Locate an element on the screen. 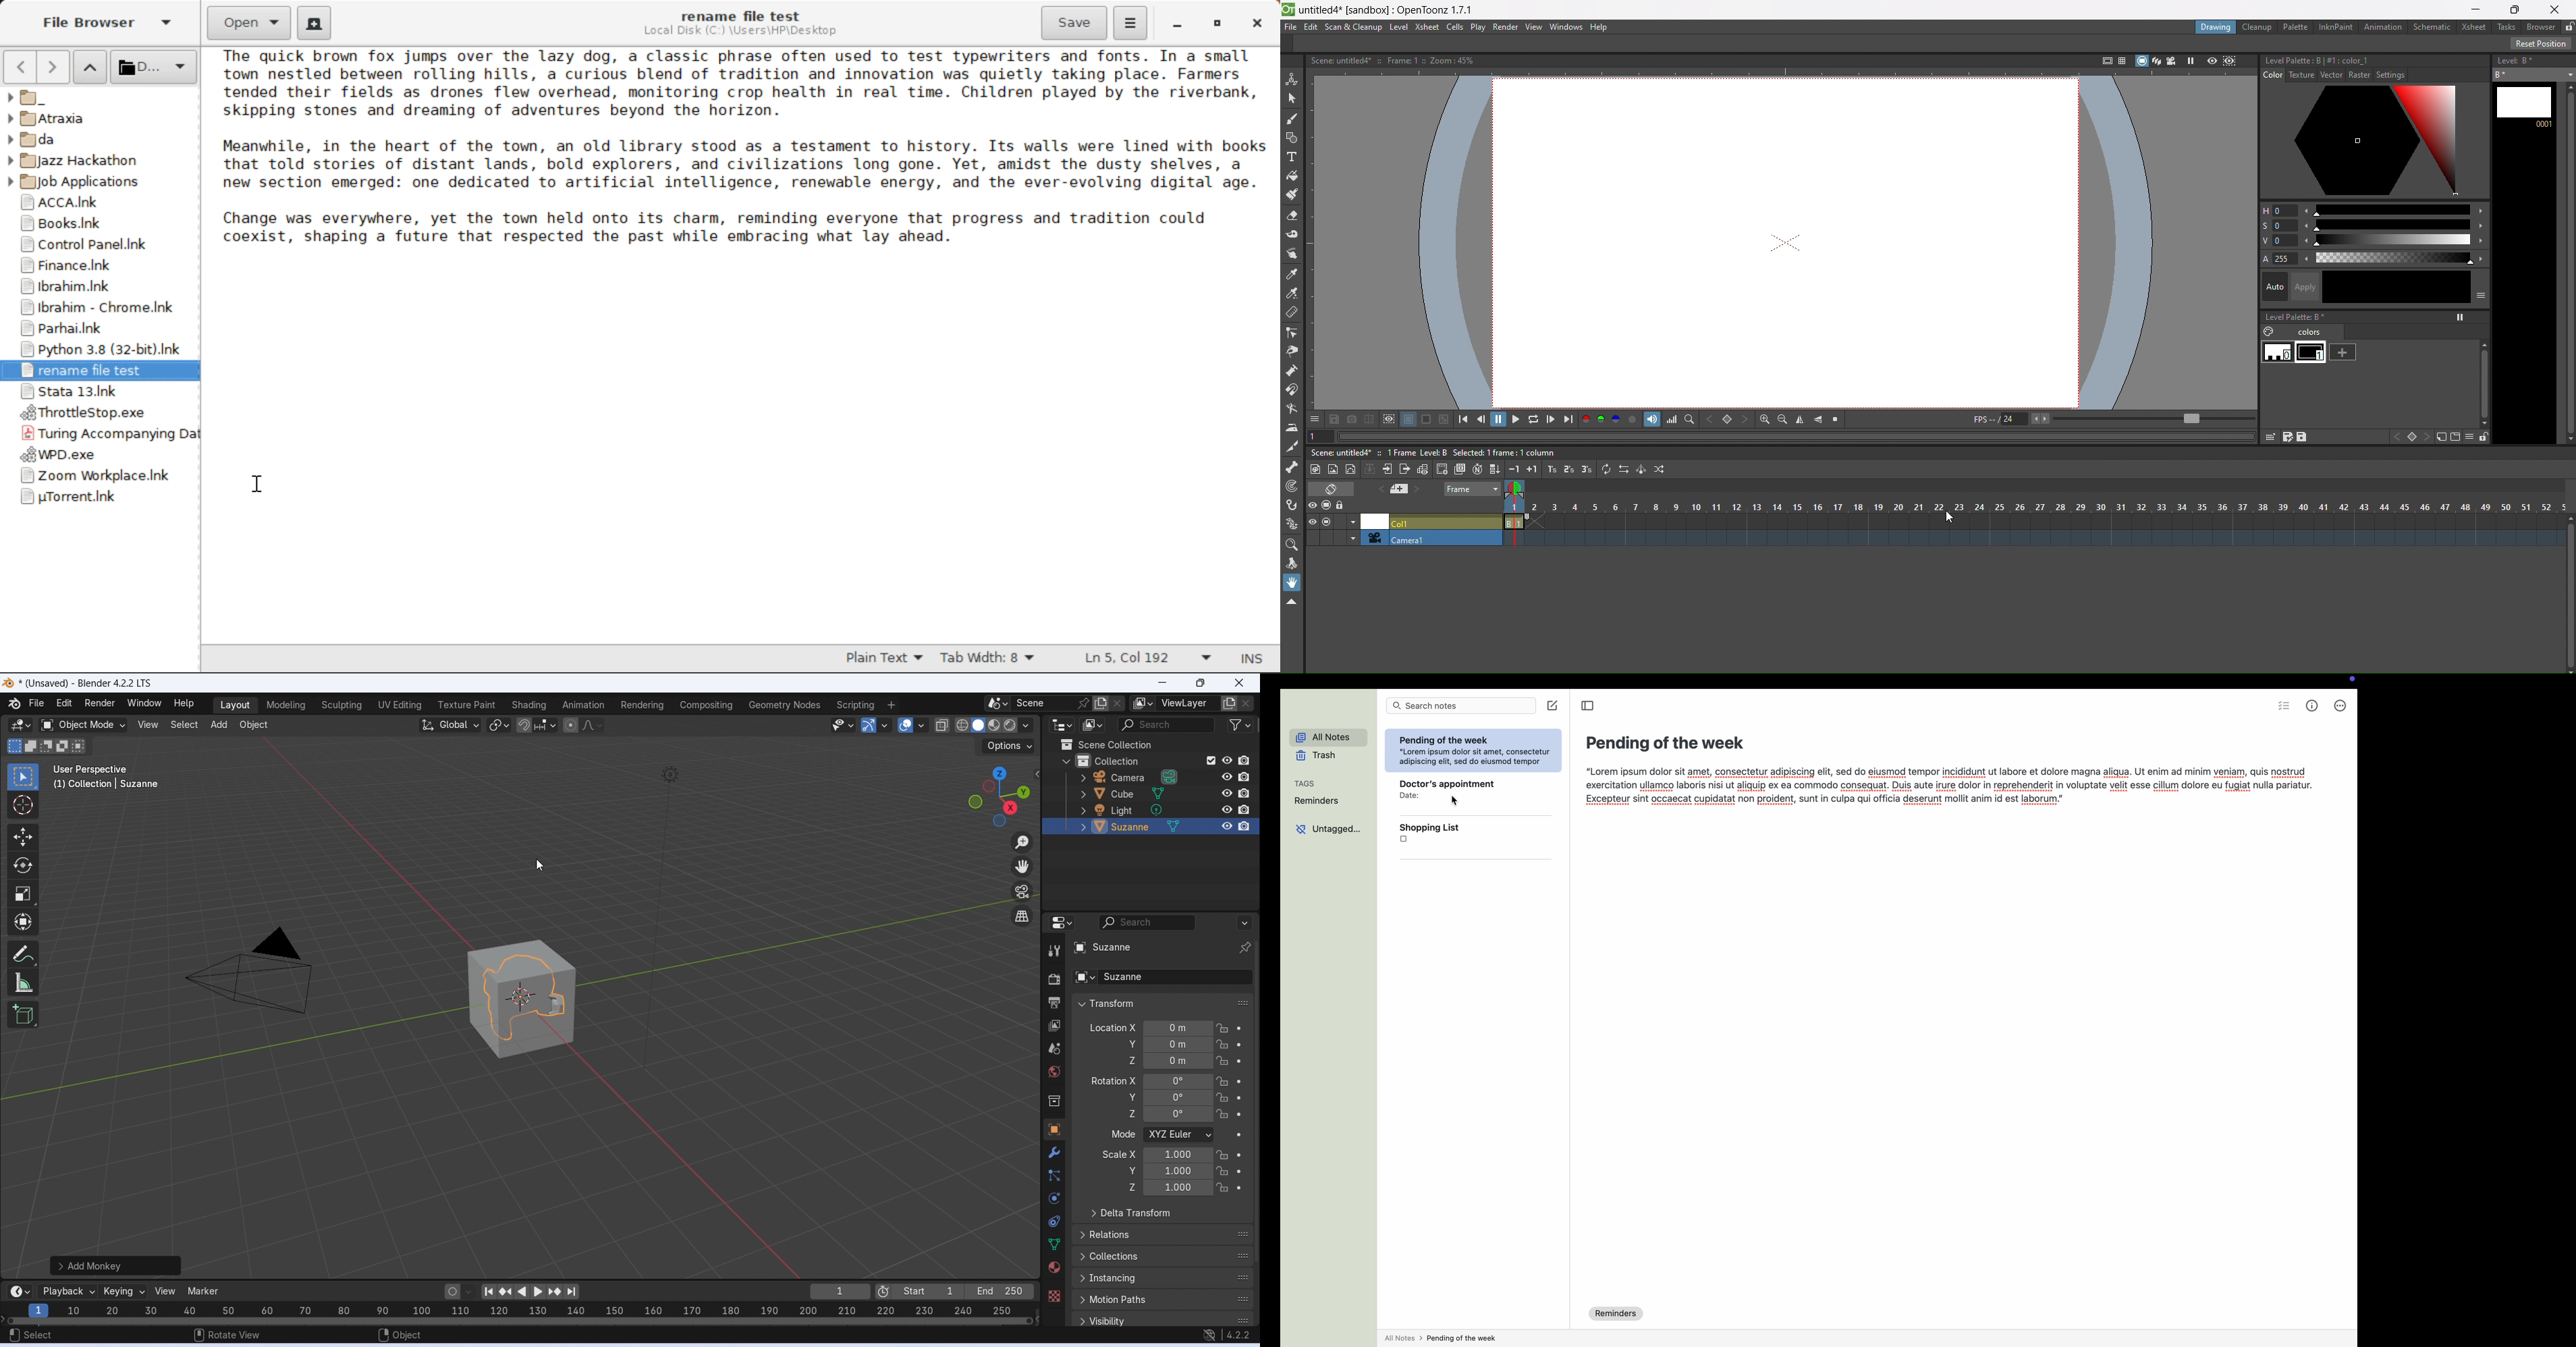  remove view layer is located at coordinates (1247, 704).